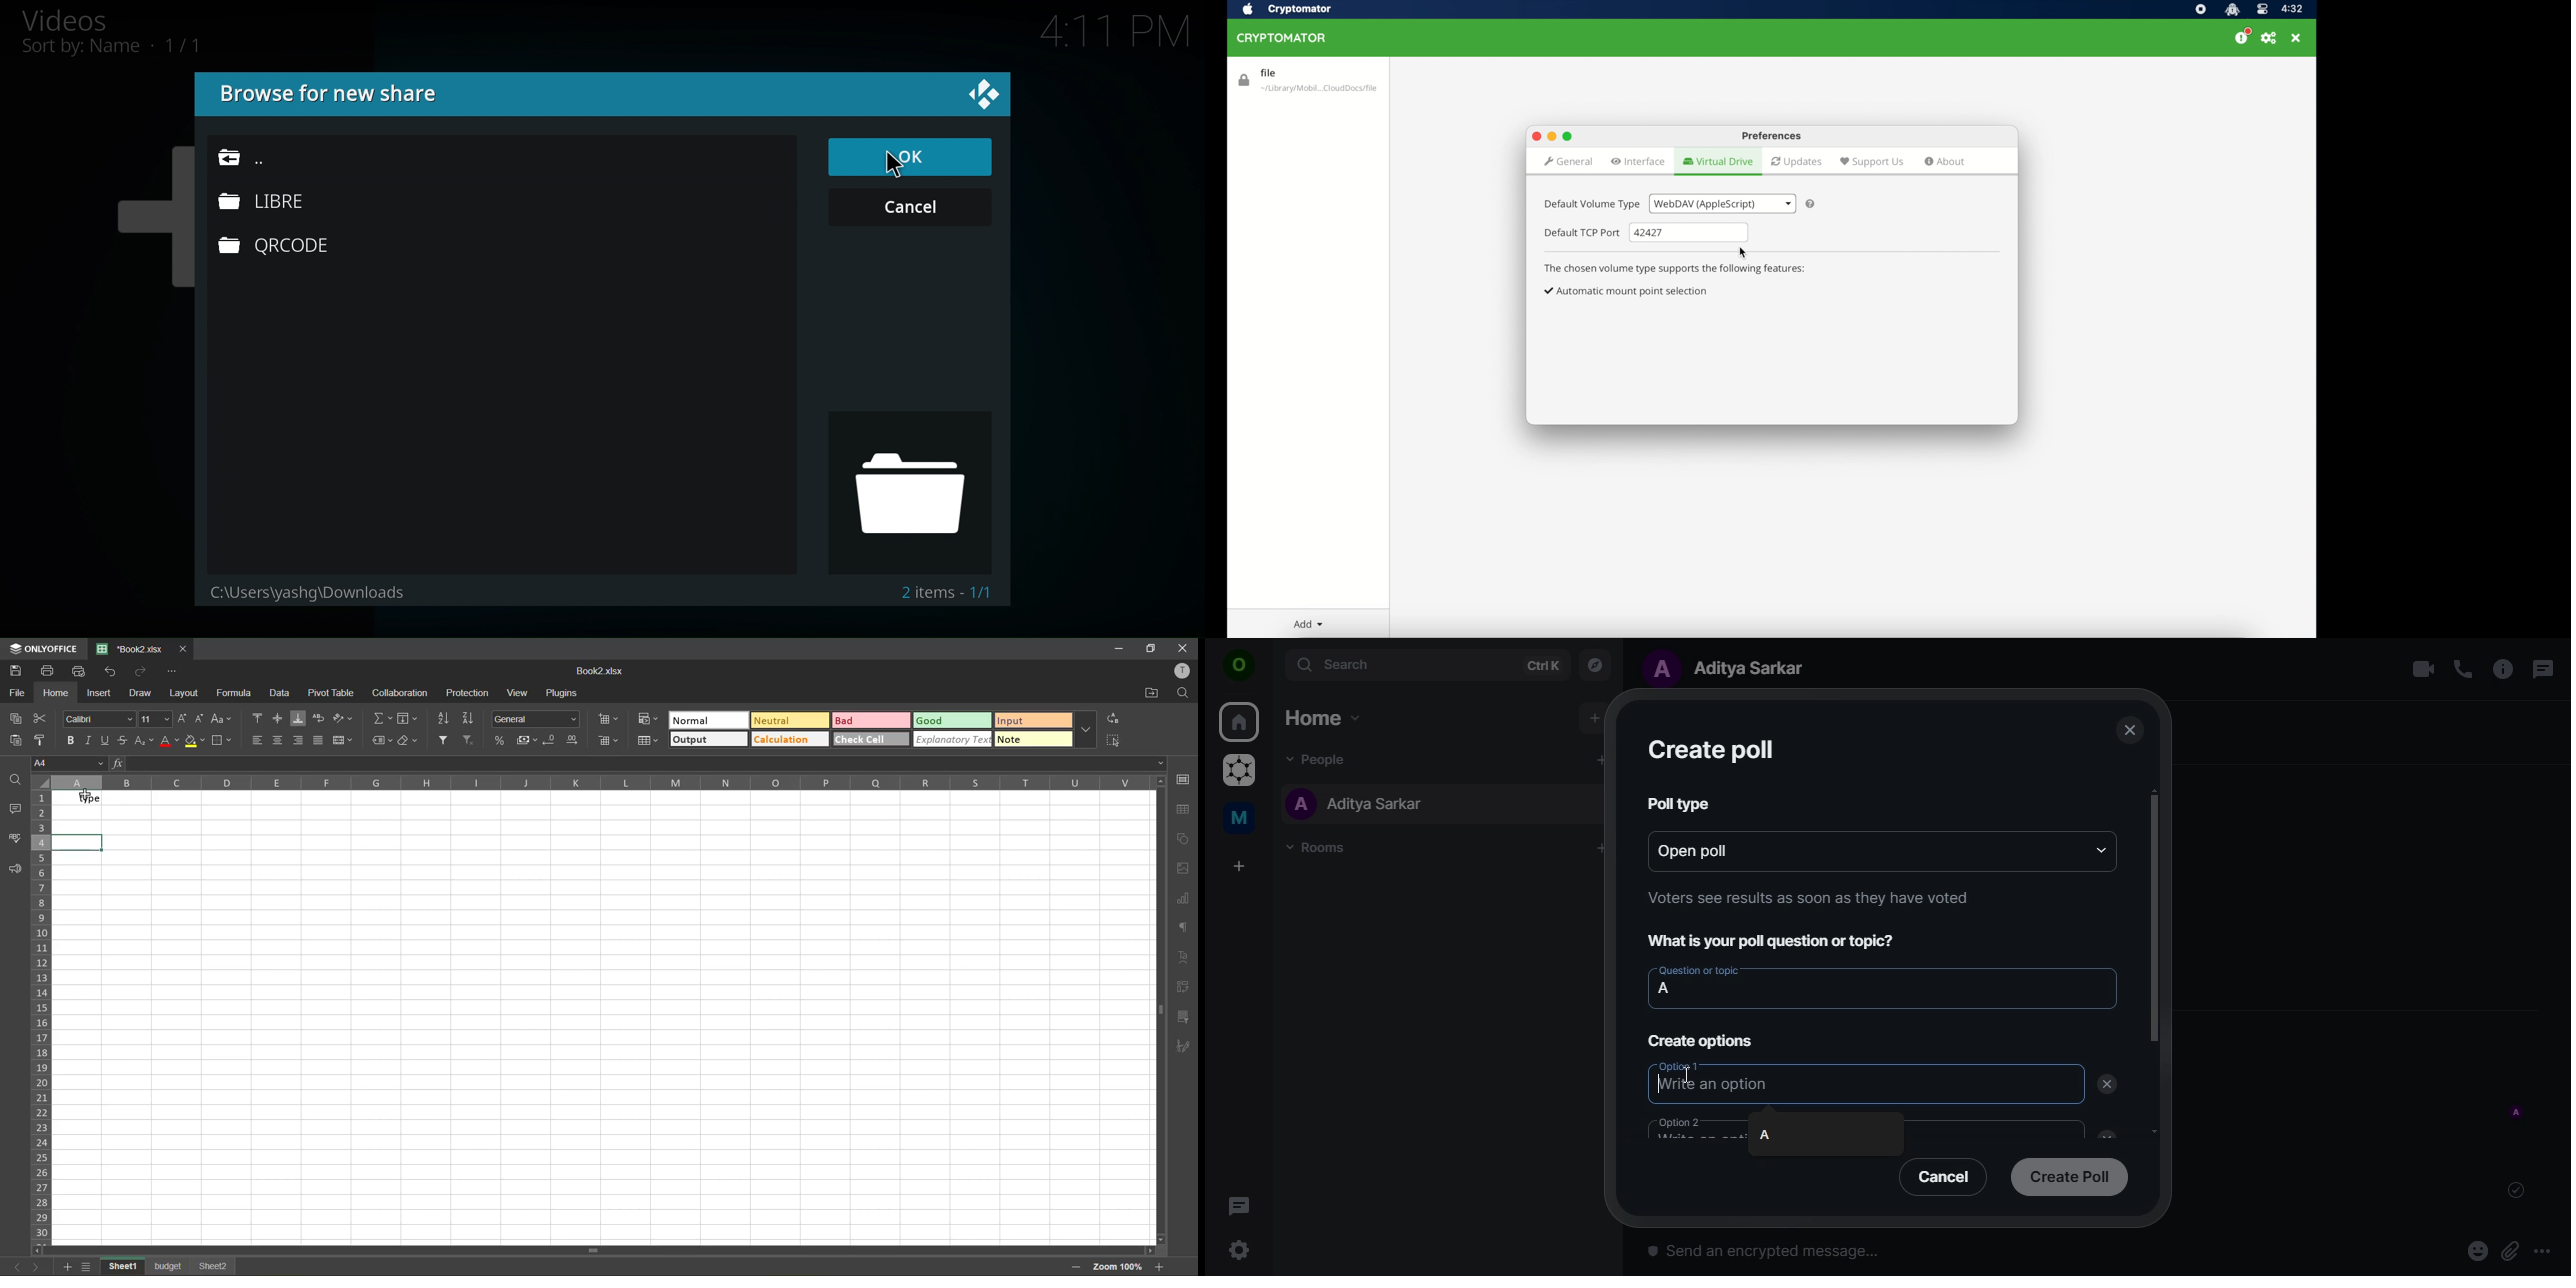  I want to click on summation, so click(383, 717).